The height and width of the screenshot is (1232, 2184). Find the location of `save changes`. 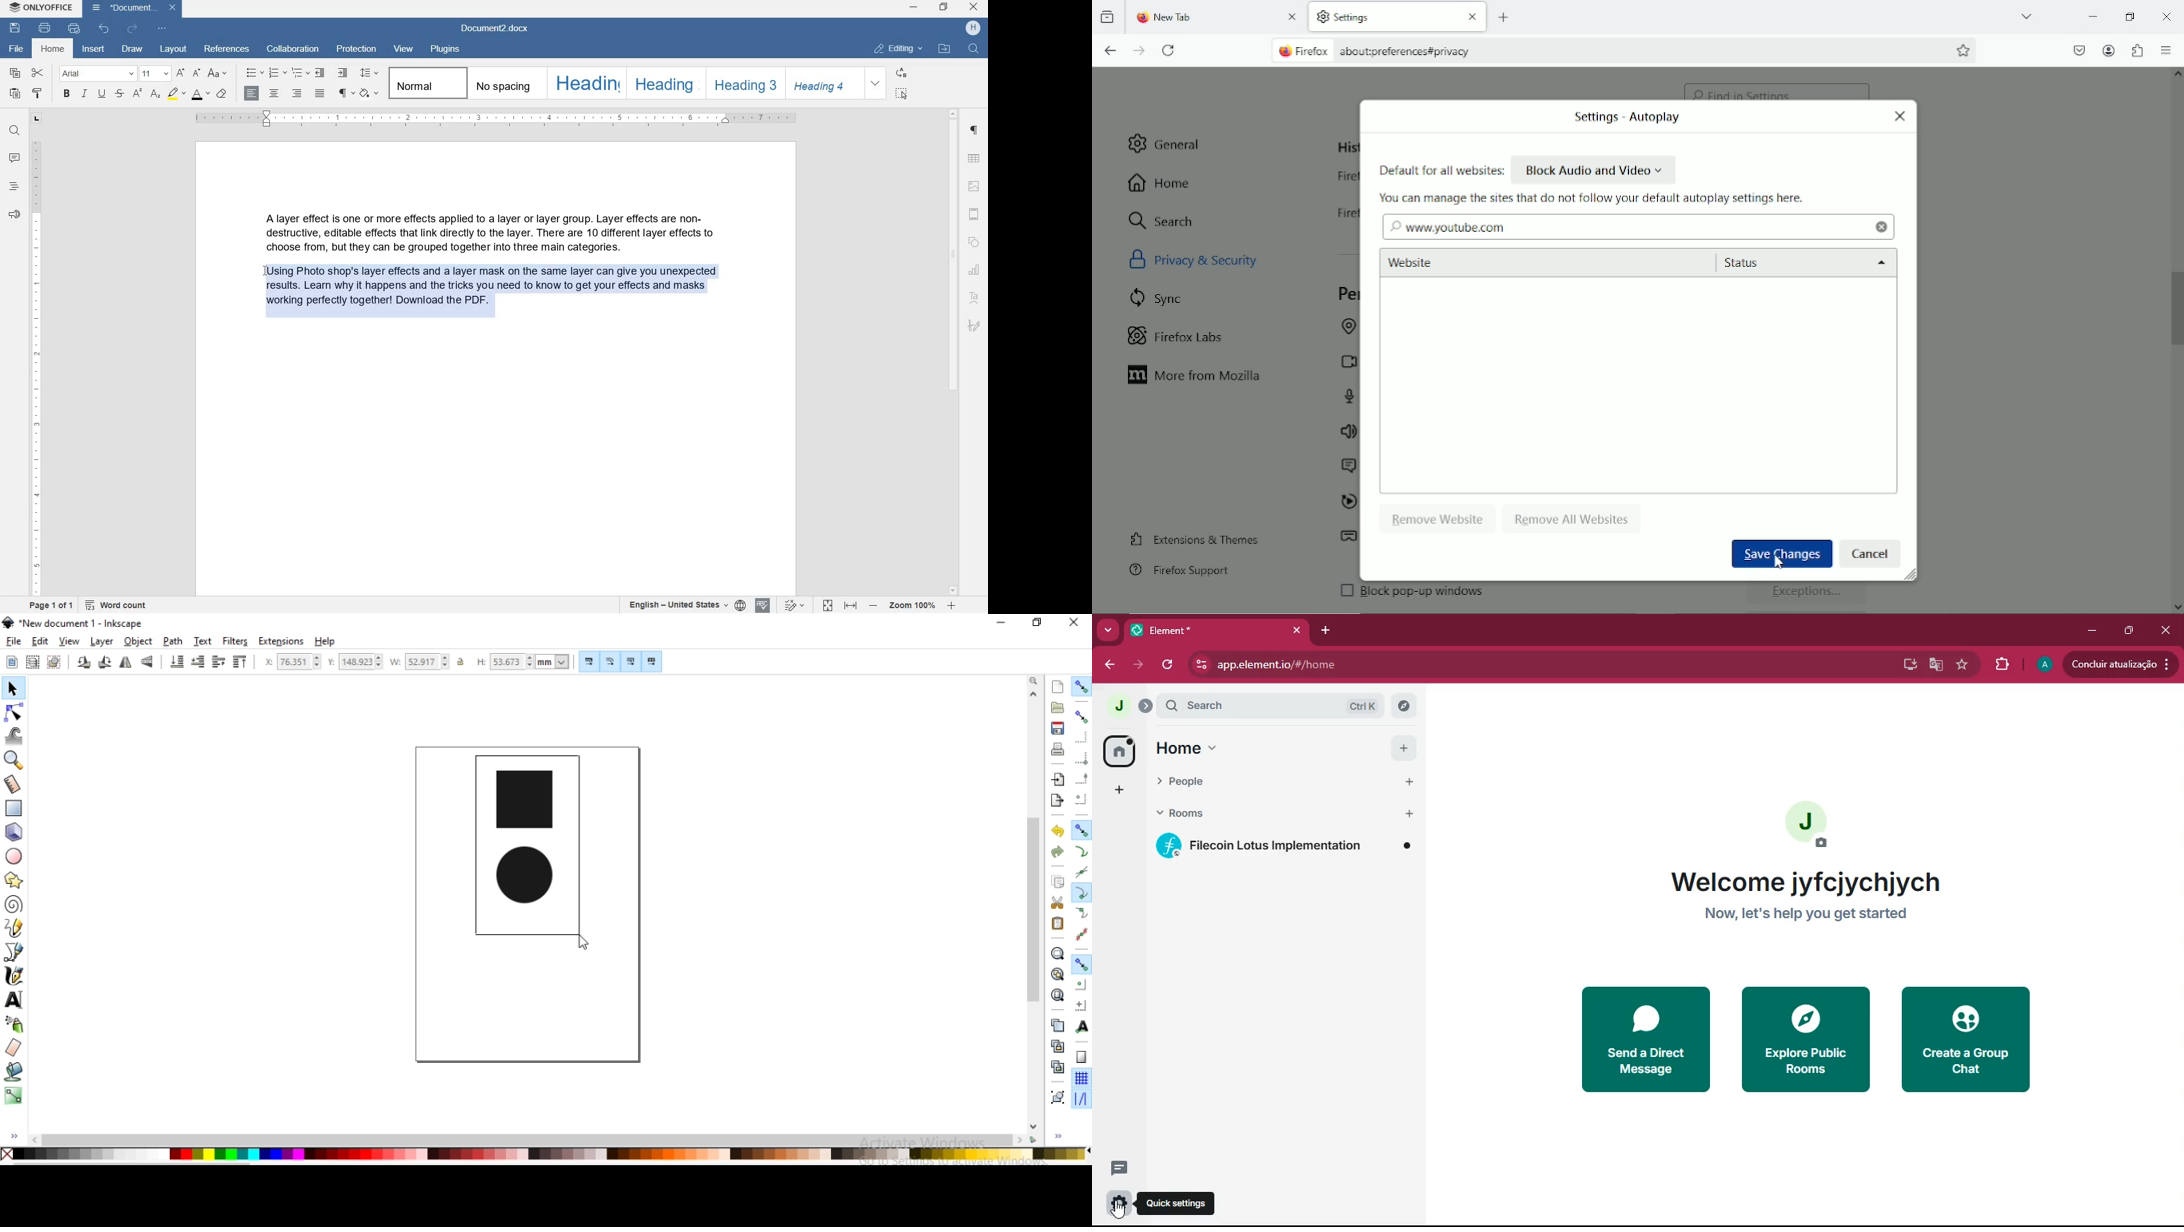

save changes is located at coordinates (1779, 552).